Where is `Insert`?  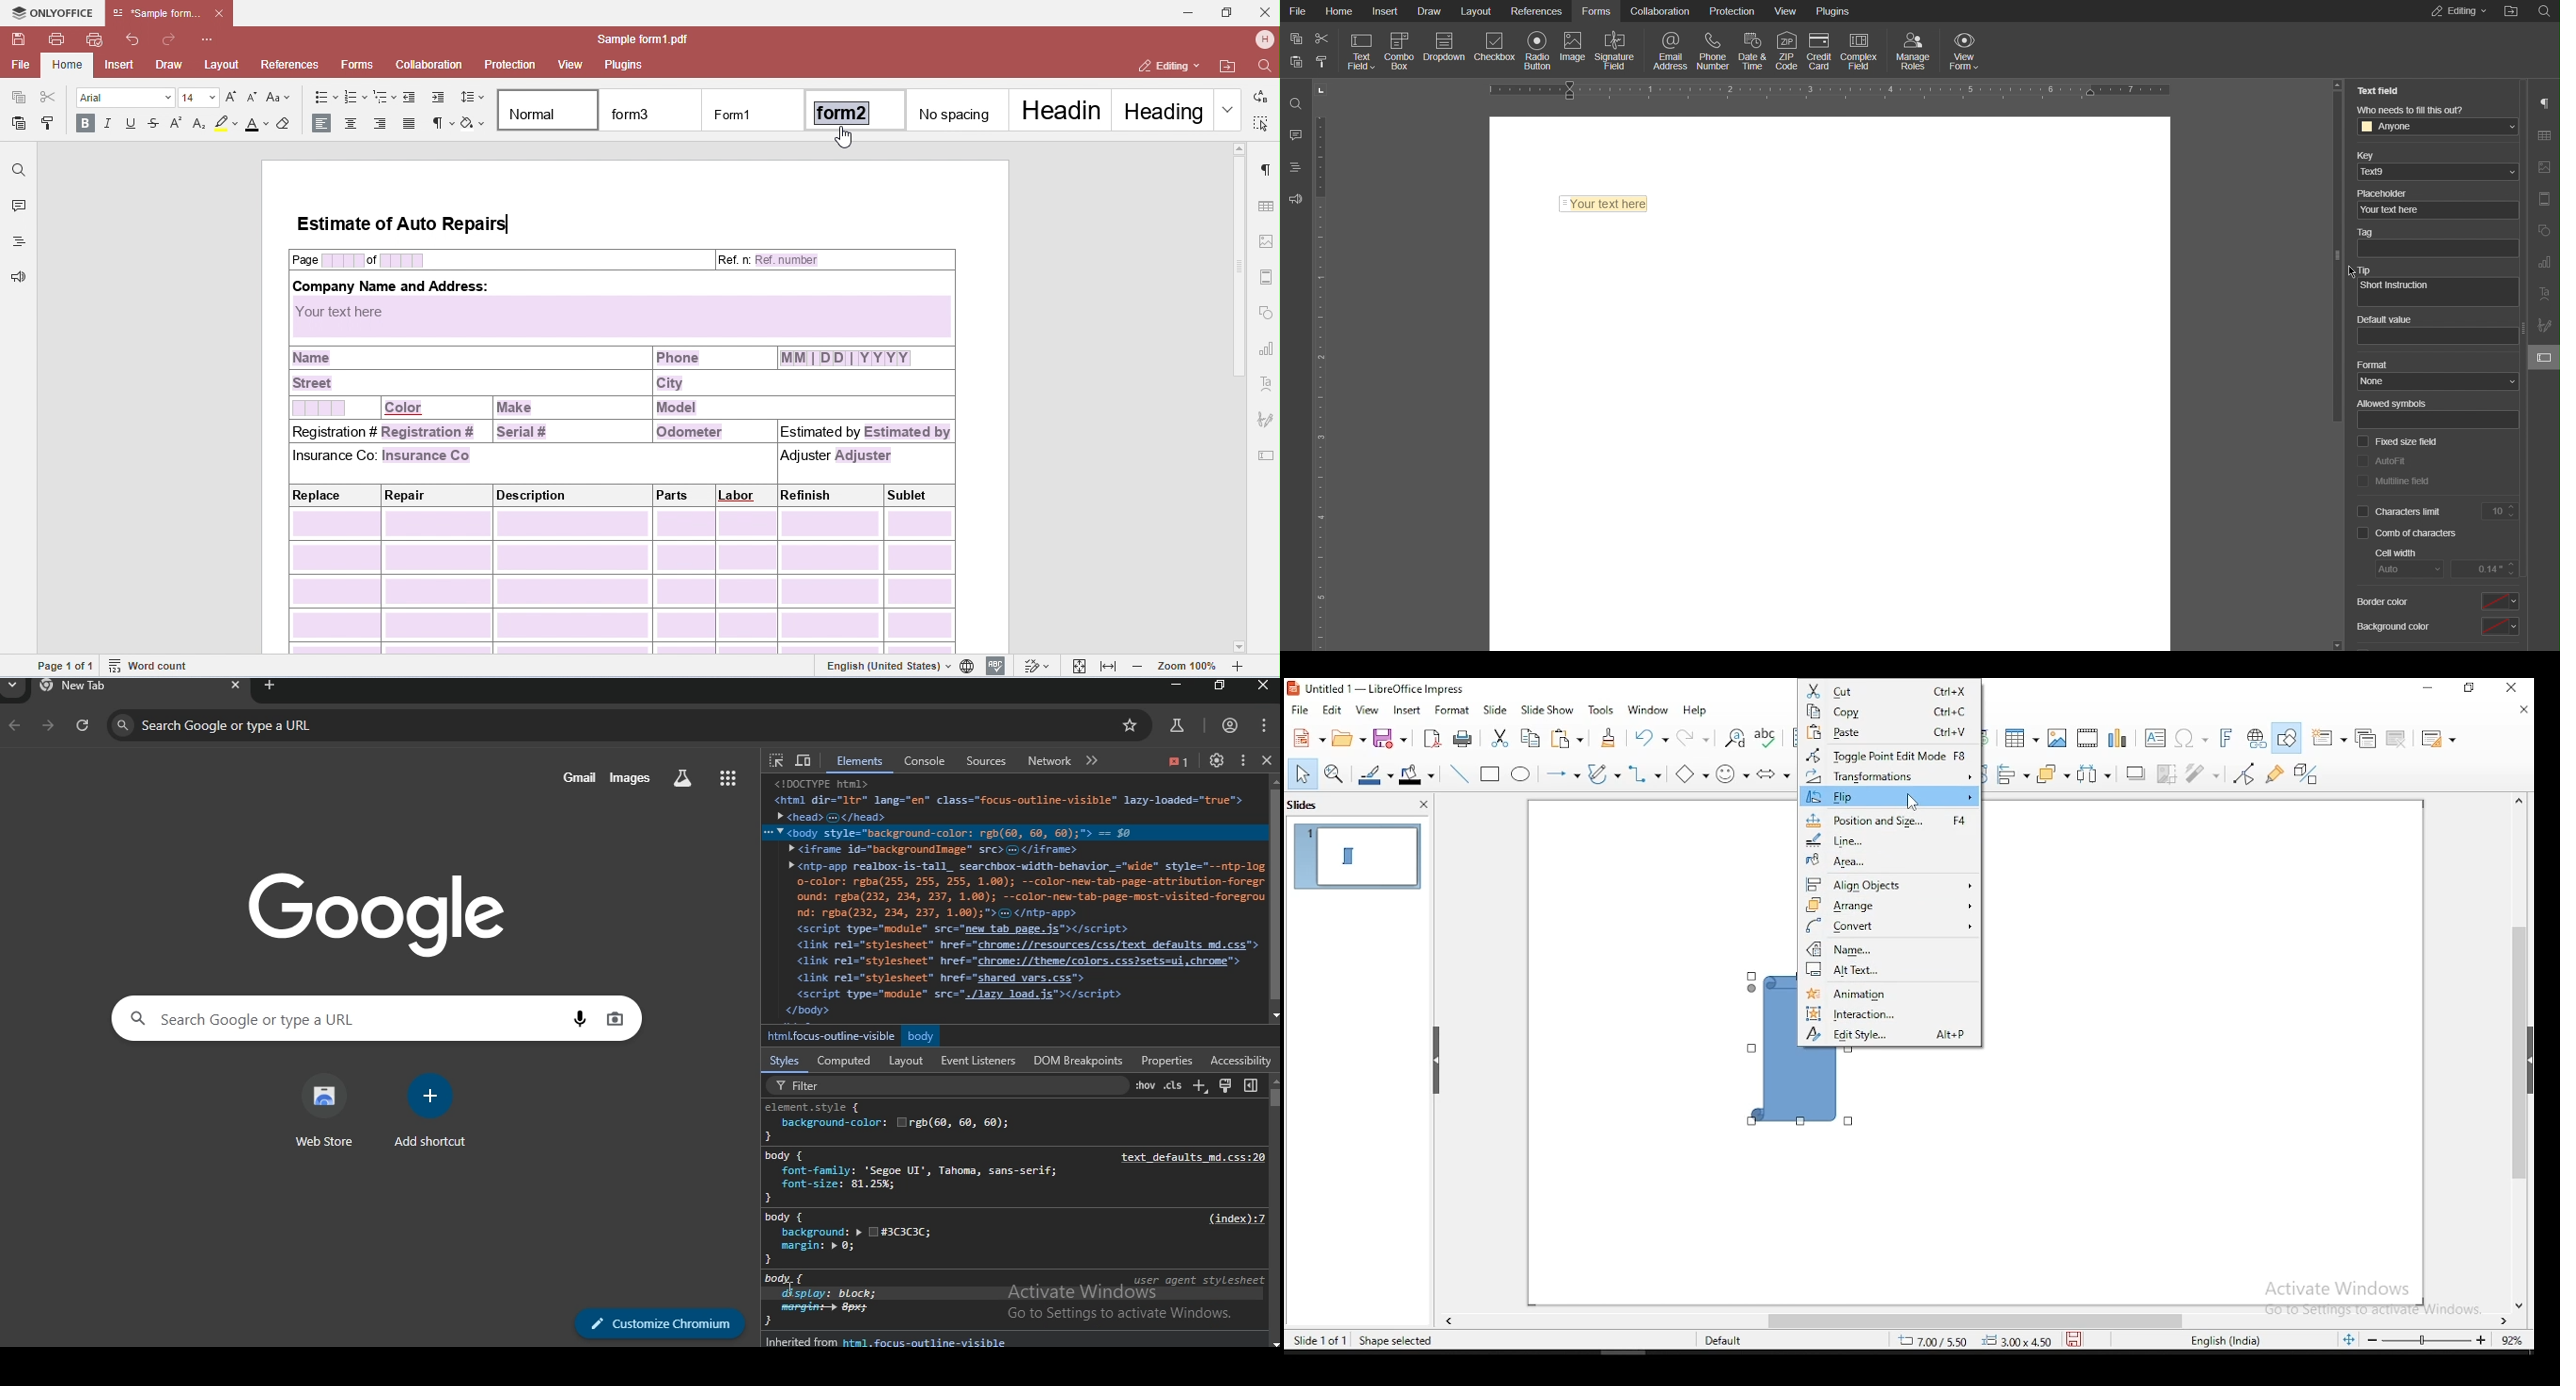 Insert is located at coordinates (1383, 10).